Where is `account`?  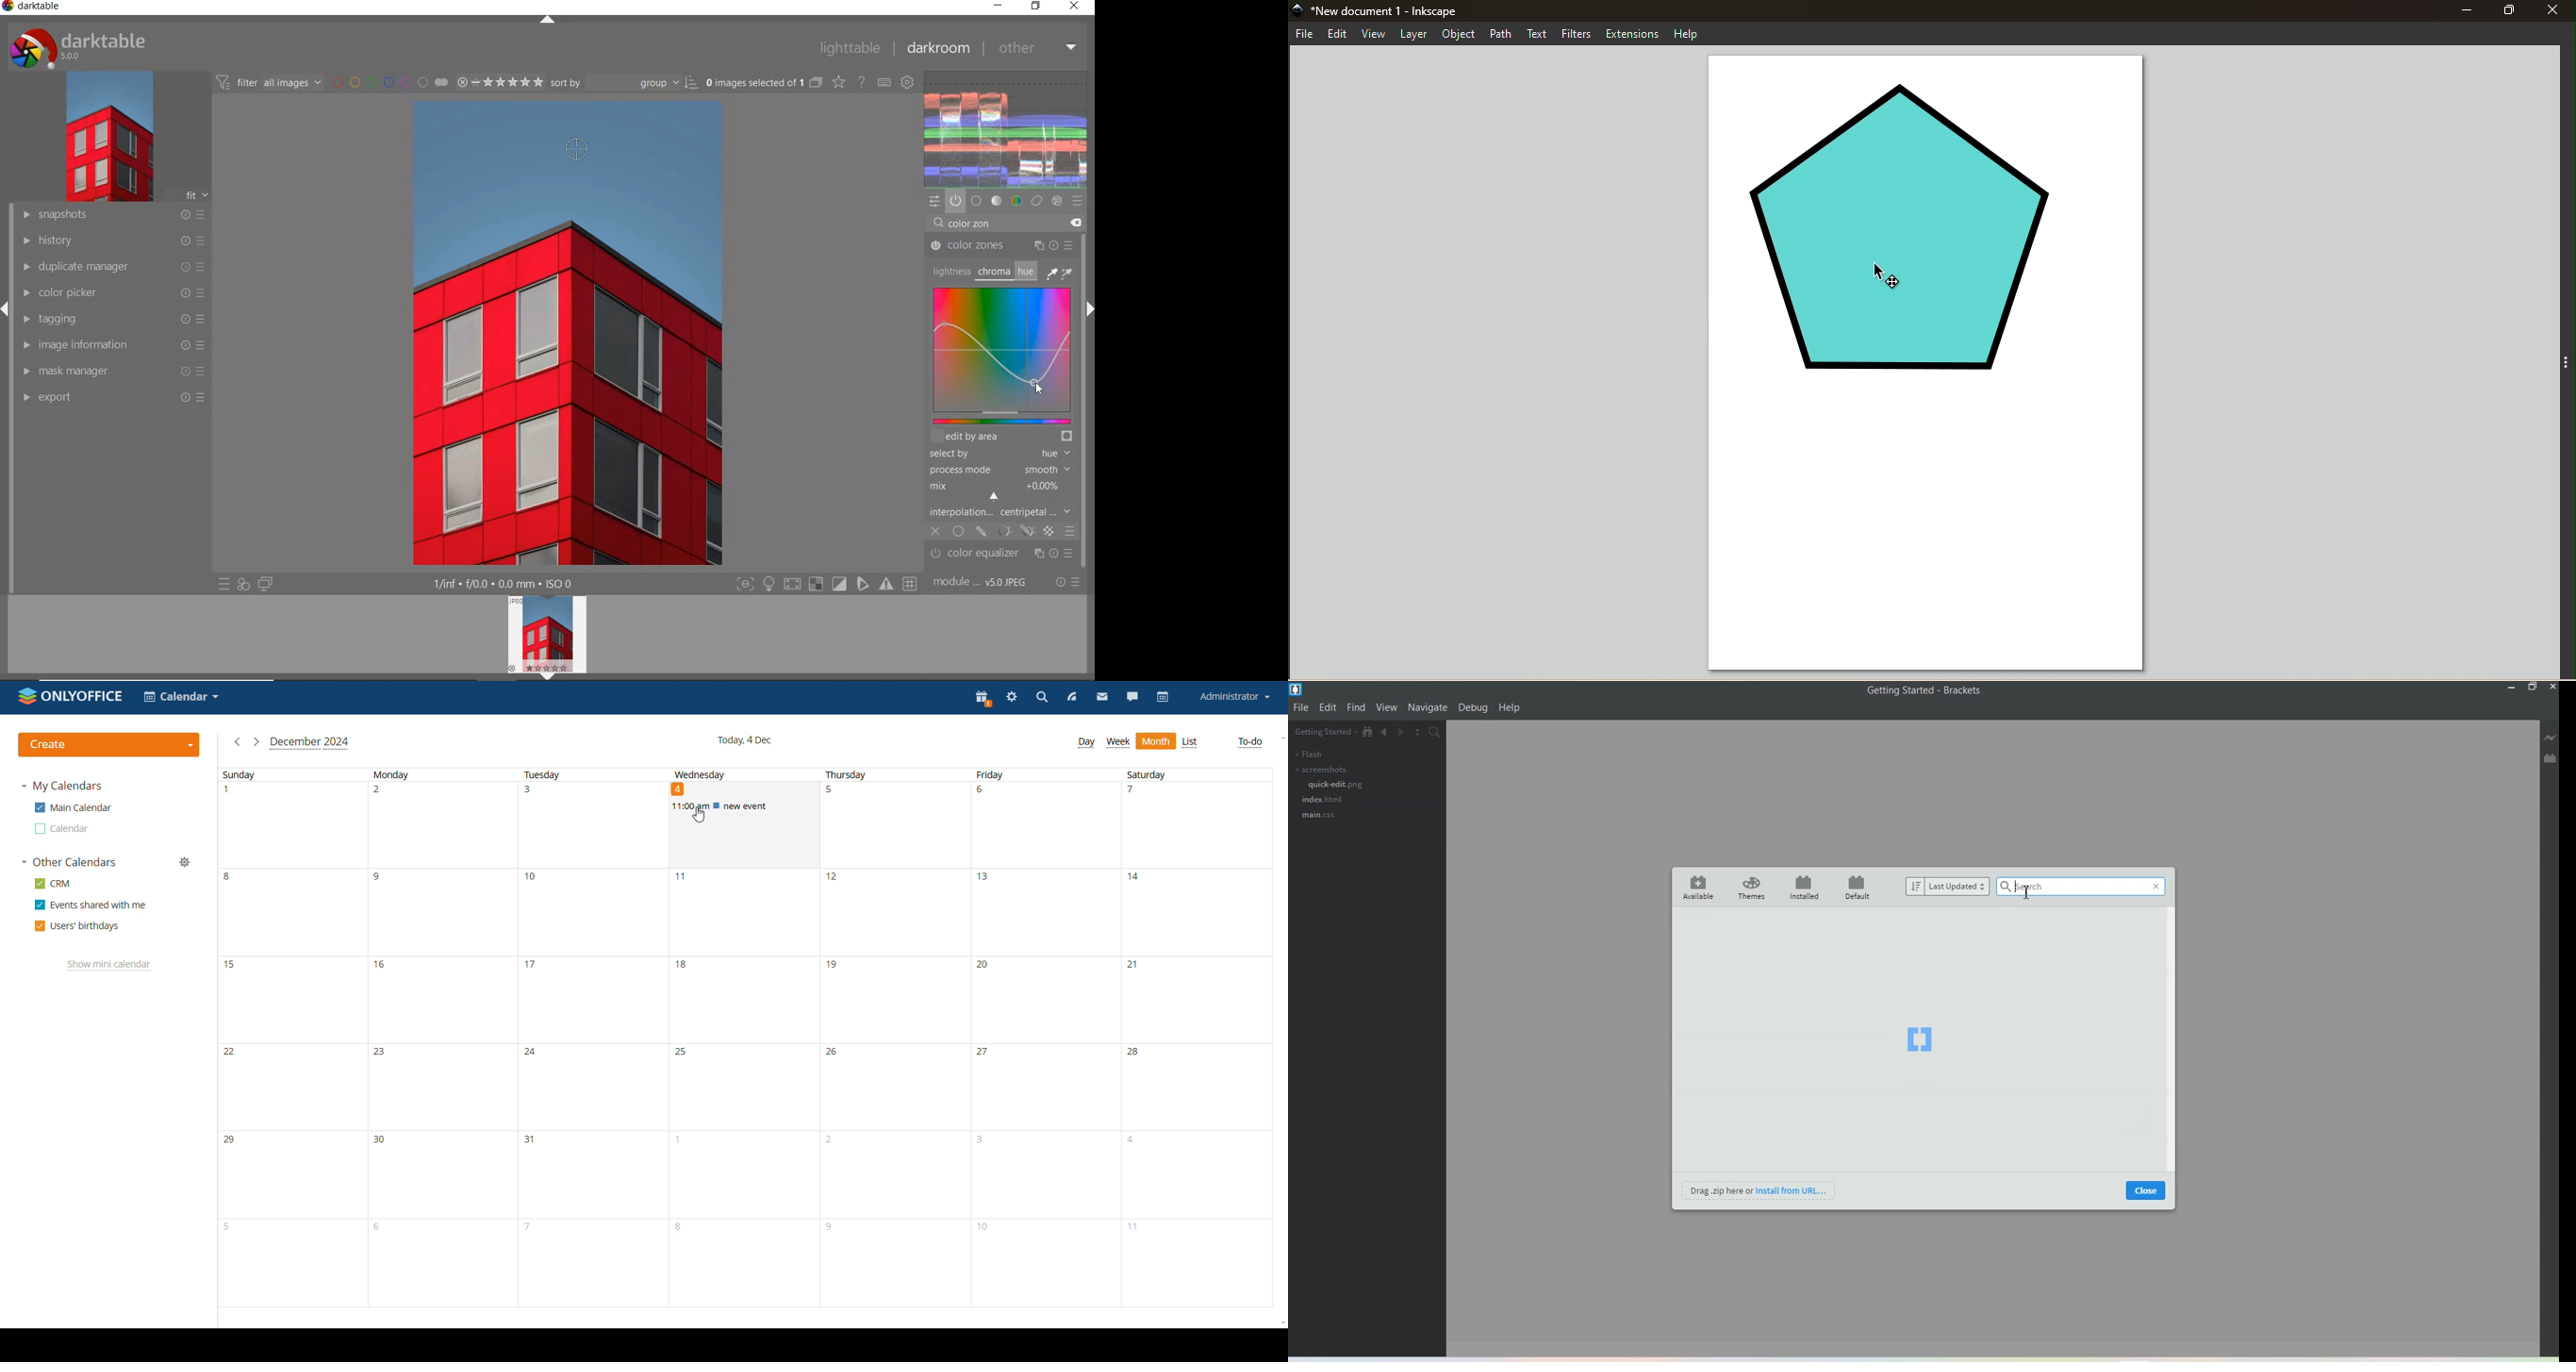 account is located at coordinates (1234, 696).